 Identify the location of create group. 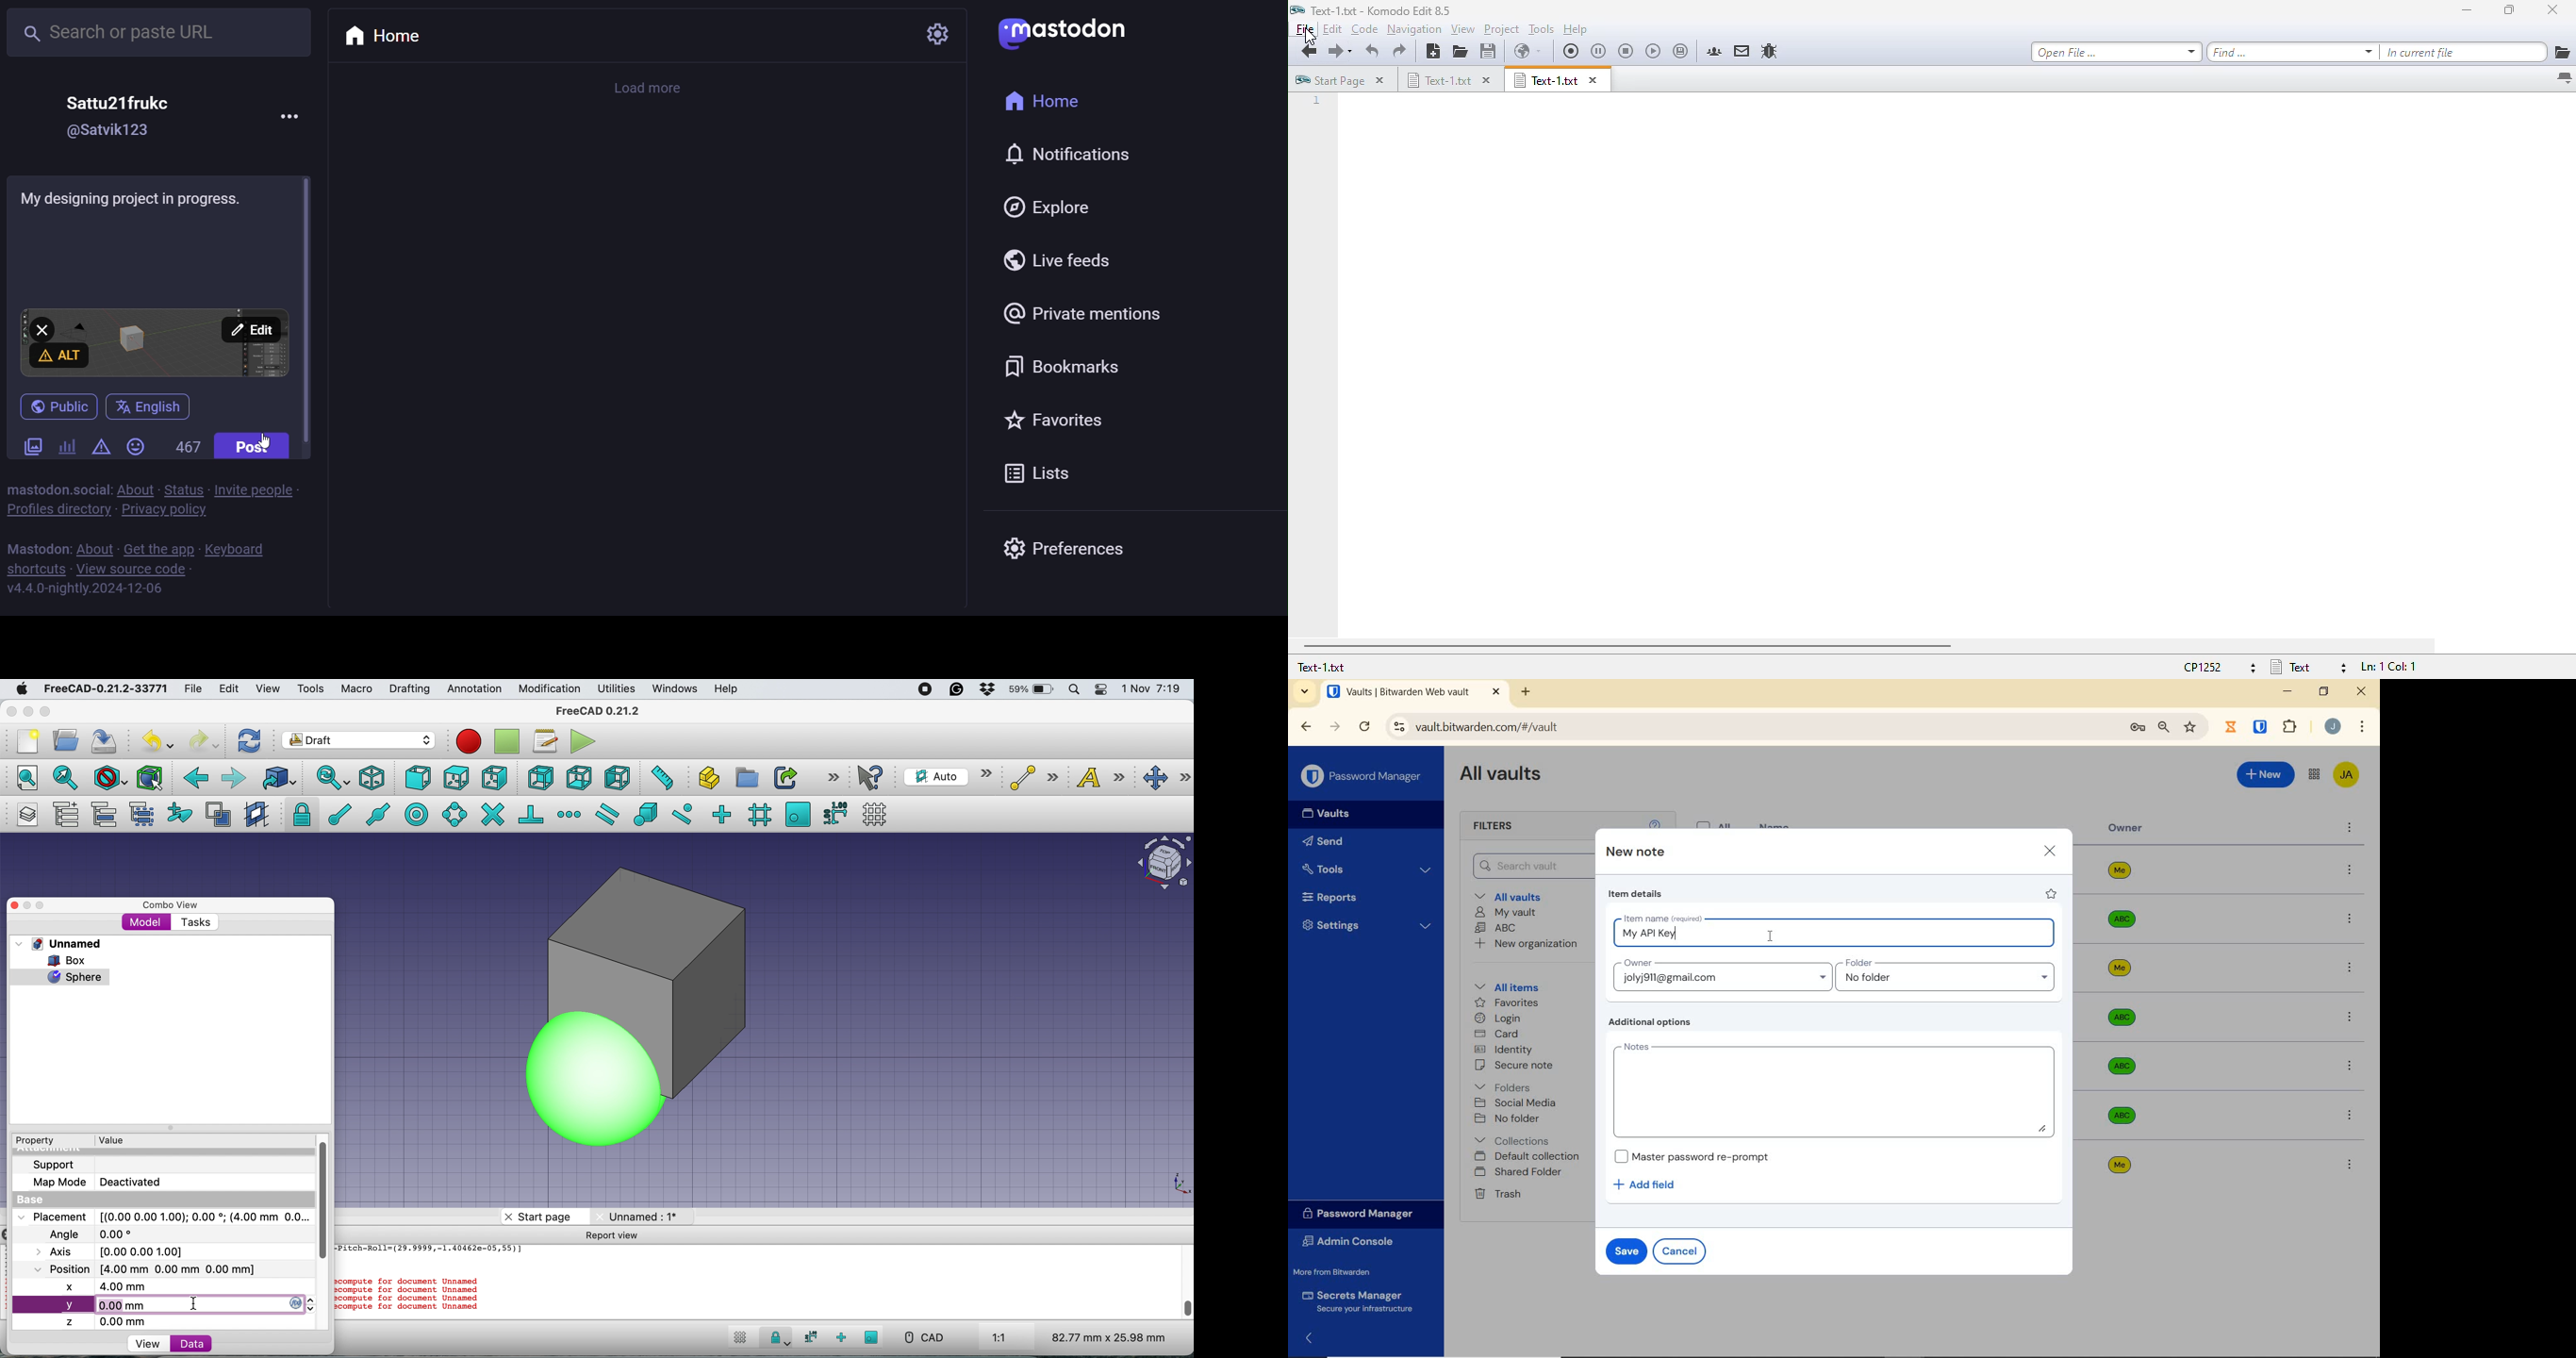
(746, 778).